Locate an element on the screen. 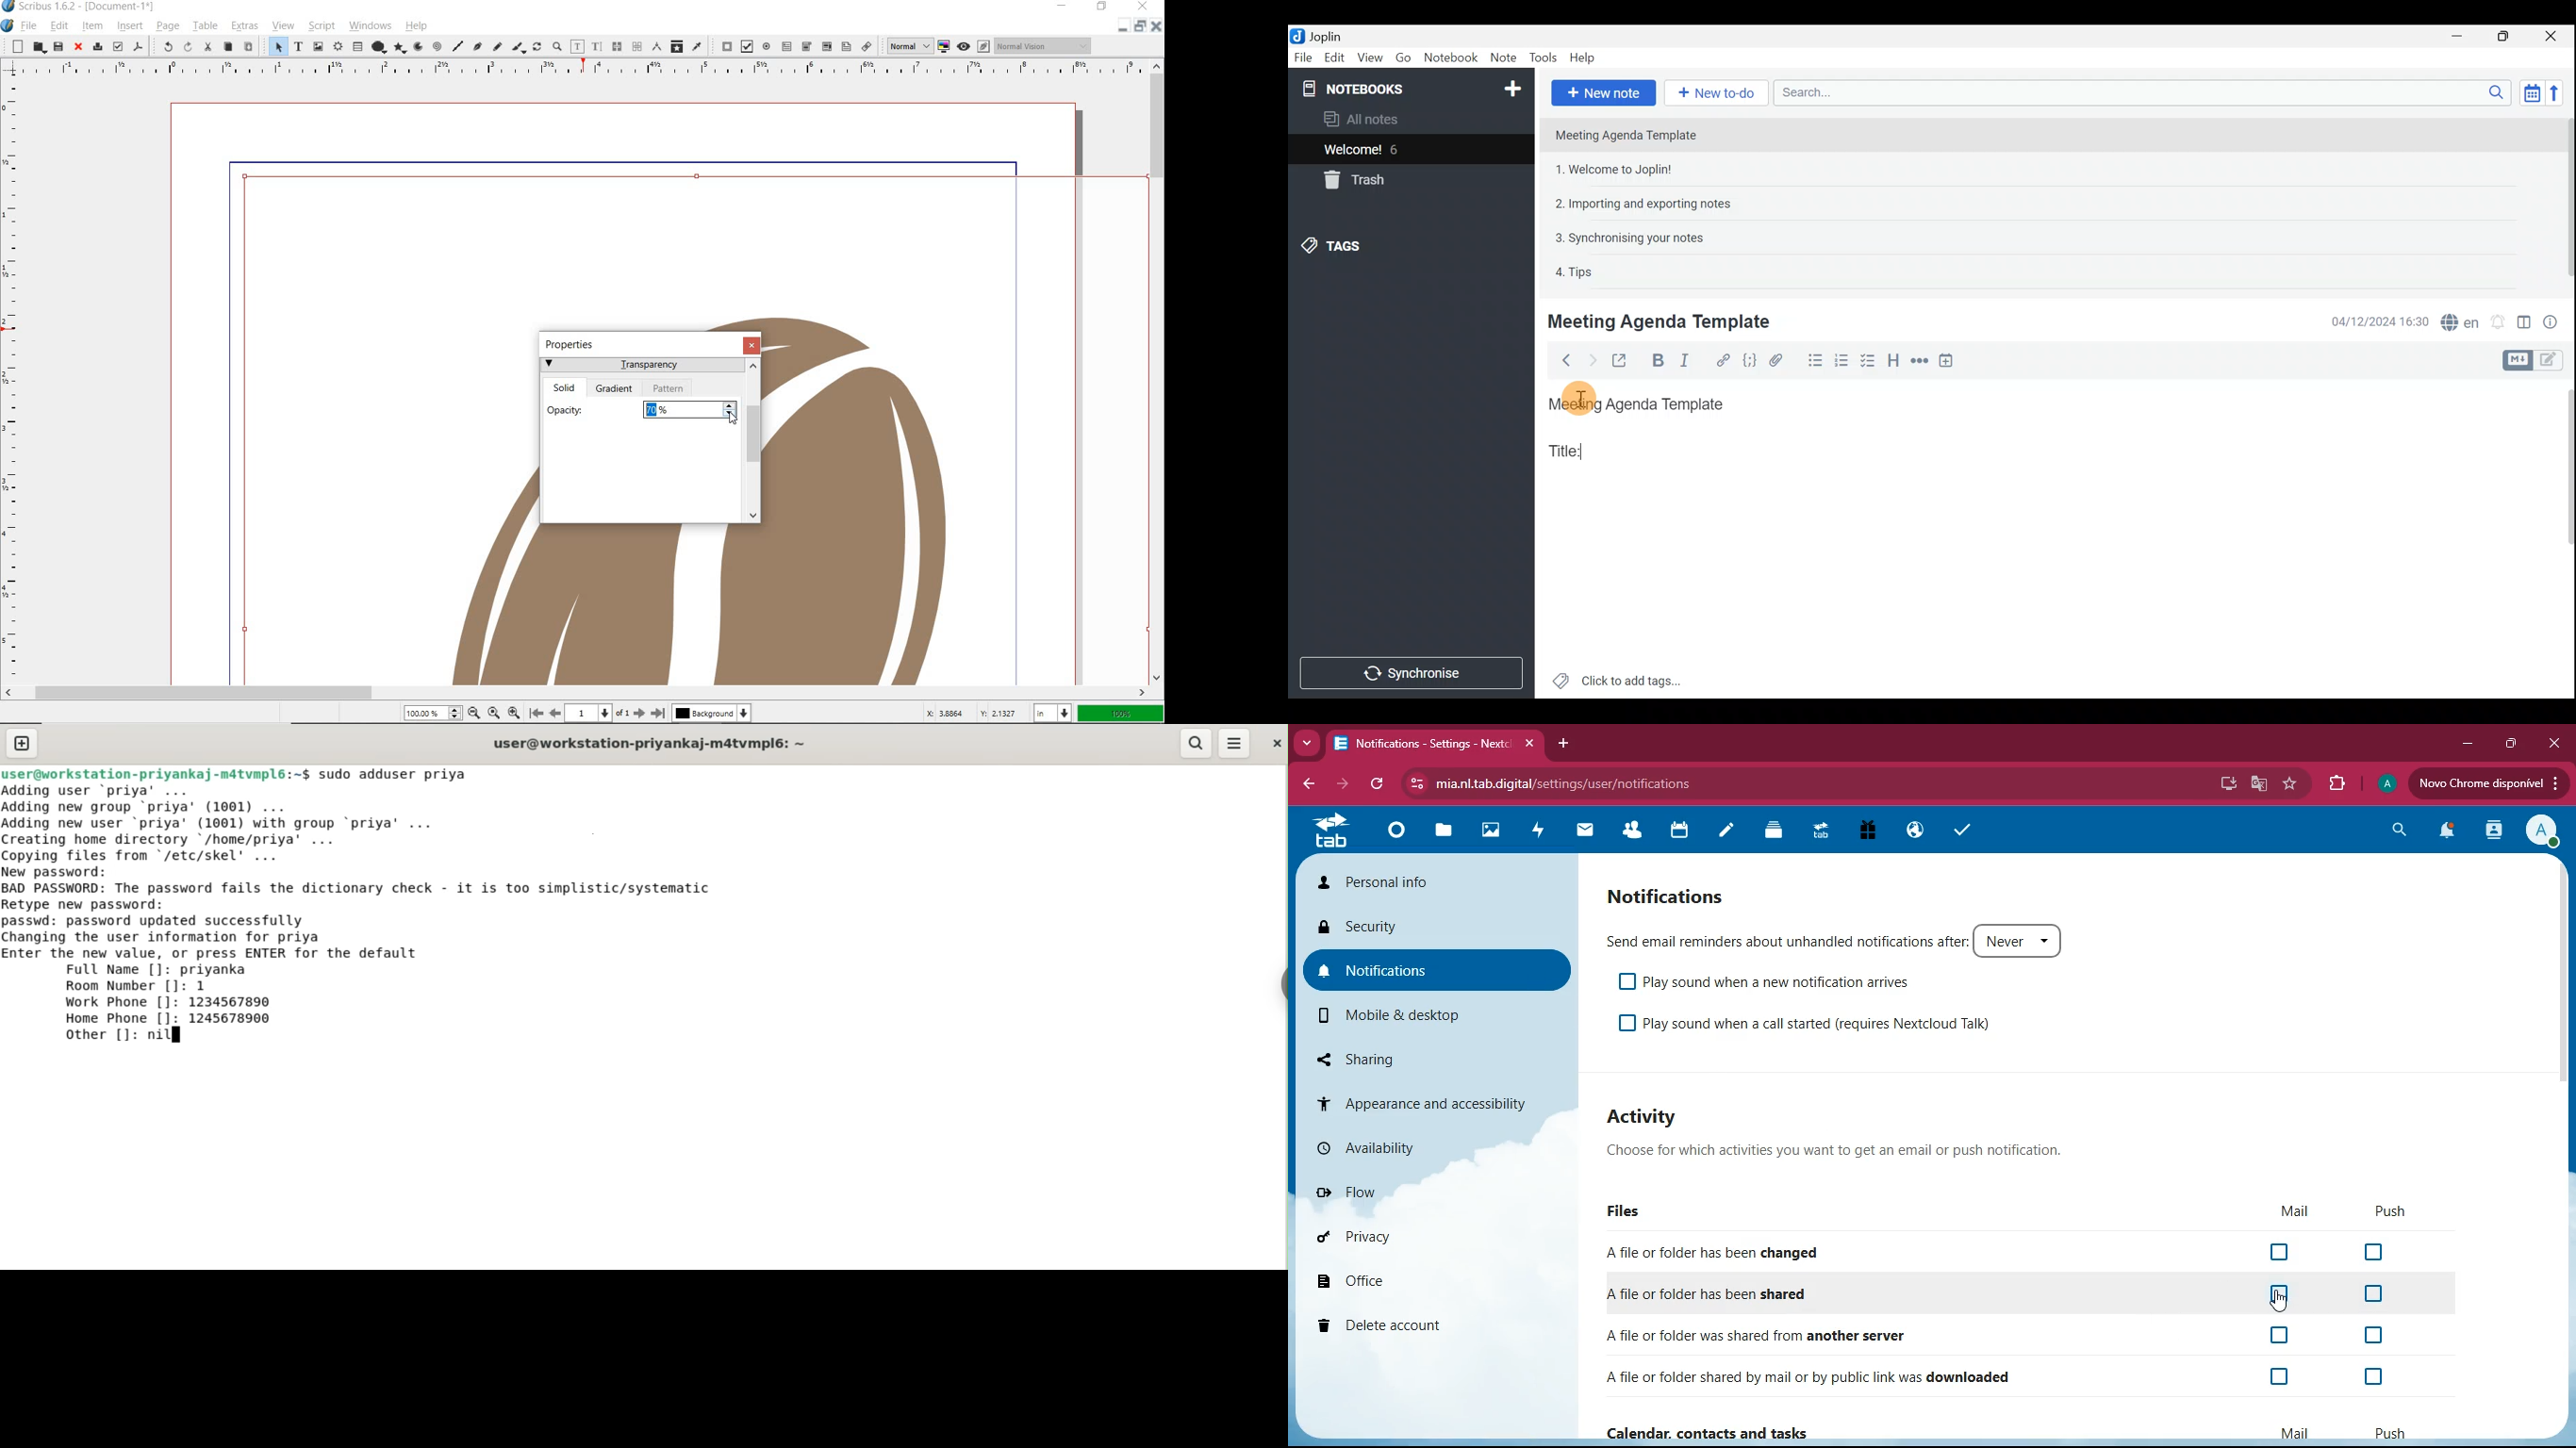 The width and height of the screenshot is (2576, 1456). notes is located at coordinates (1721, 832).